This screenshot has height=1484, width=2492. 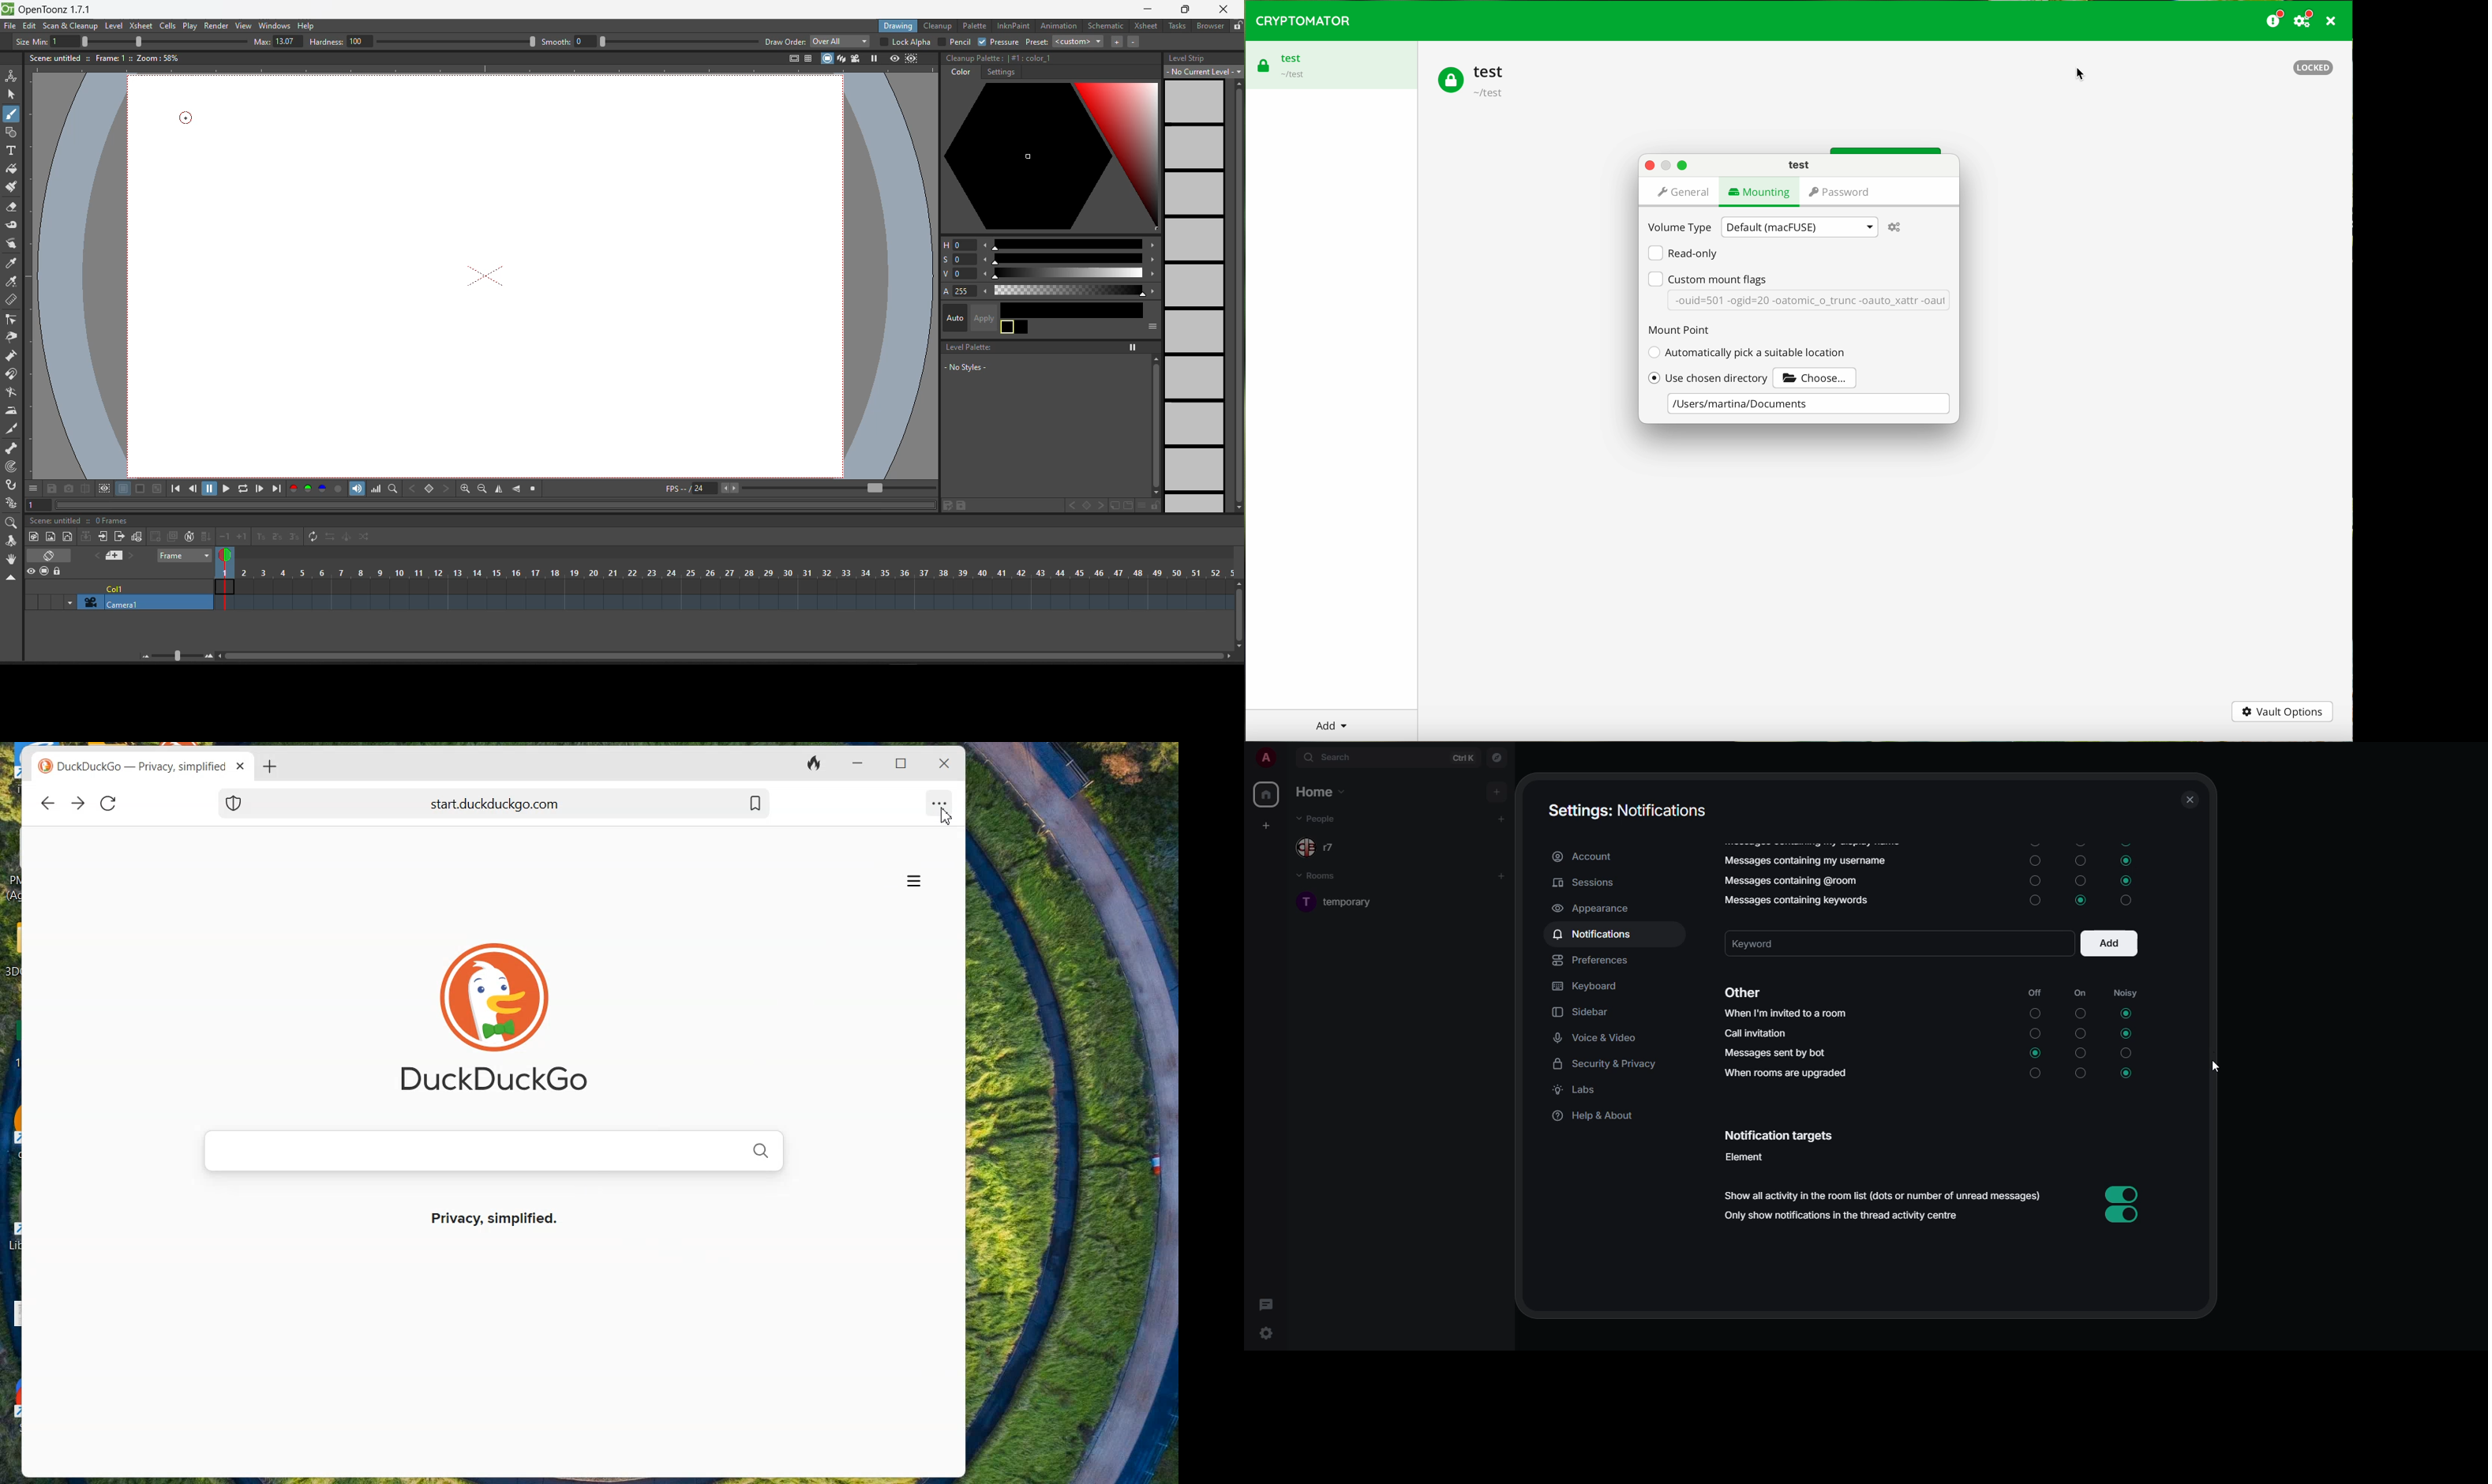 I want to click on level palette, so click(x=965, y=347).